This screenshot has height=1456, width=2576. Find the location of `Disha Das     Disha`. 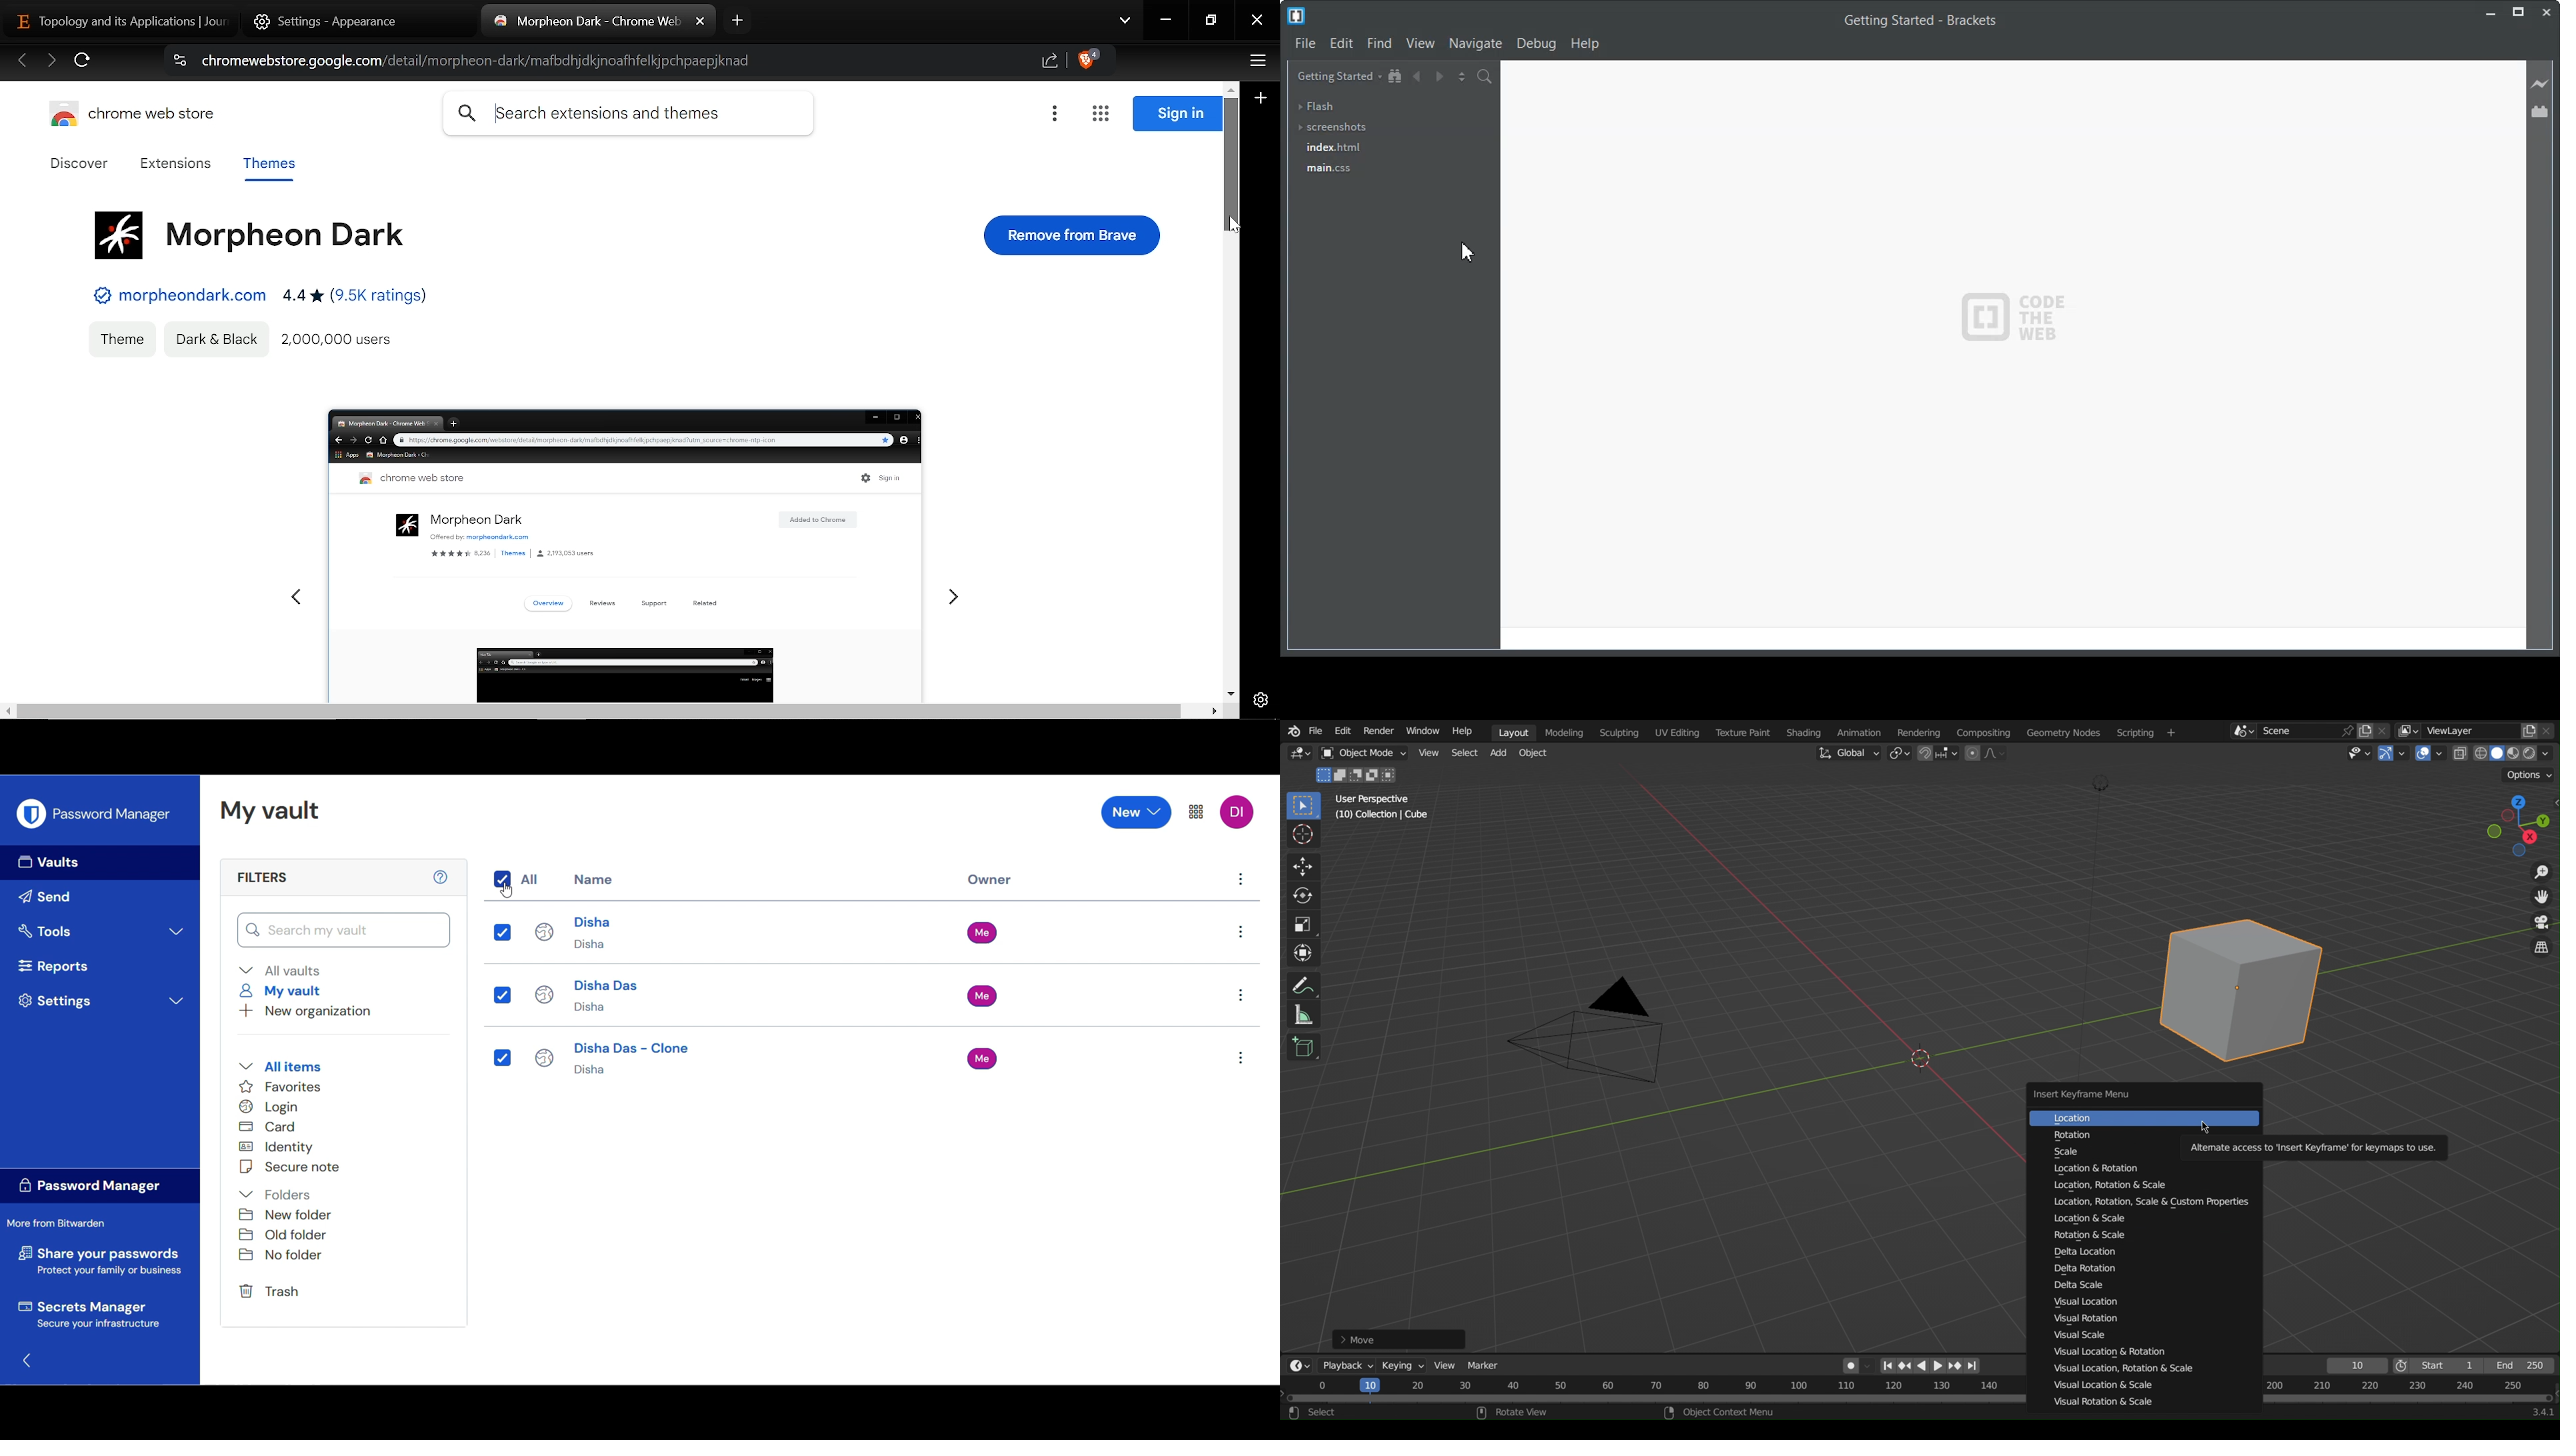

Disha Das     Disha is located at coordinates (587, 996).